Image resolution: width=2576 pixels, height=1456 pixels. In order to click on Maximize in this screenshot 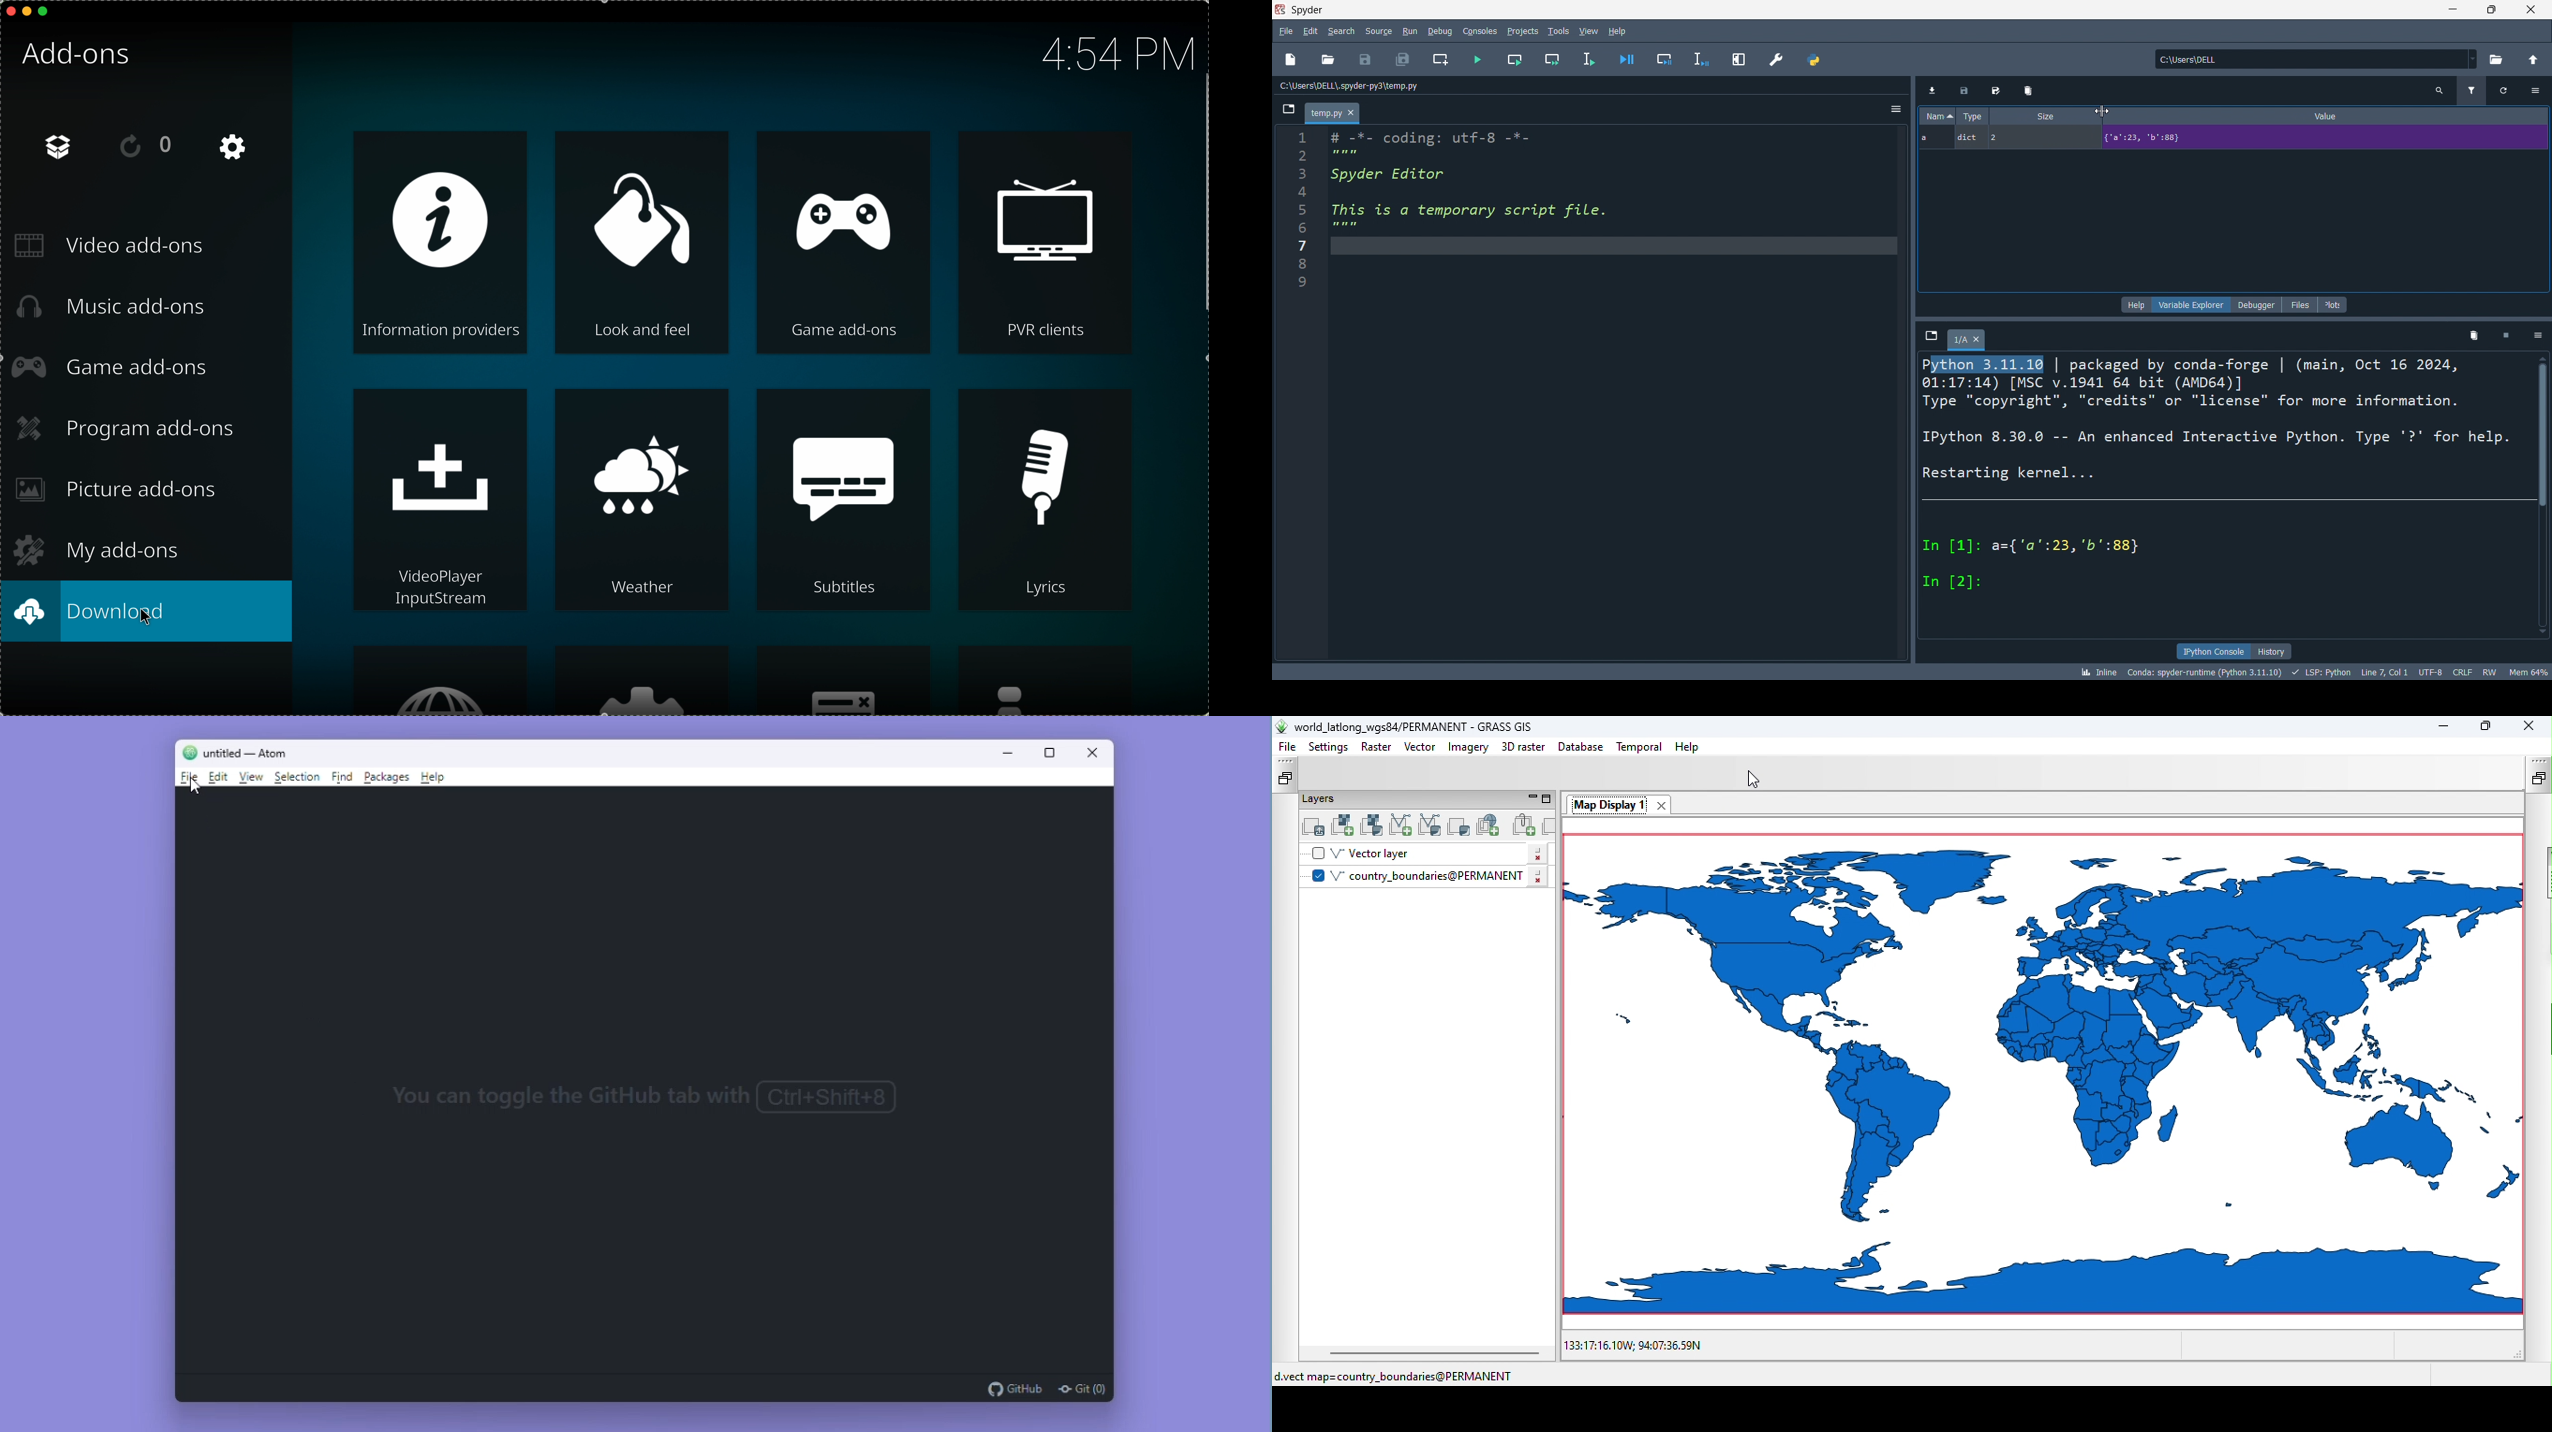, I will do `click(1044, 753)`.